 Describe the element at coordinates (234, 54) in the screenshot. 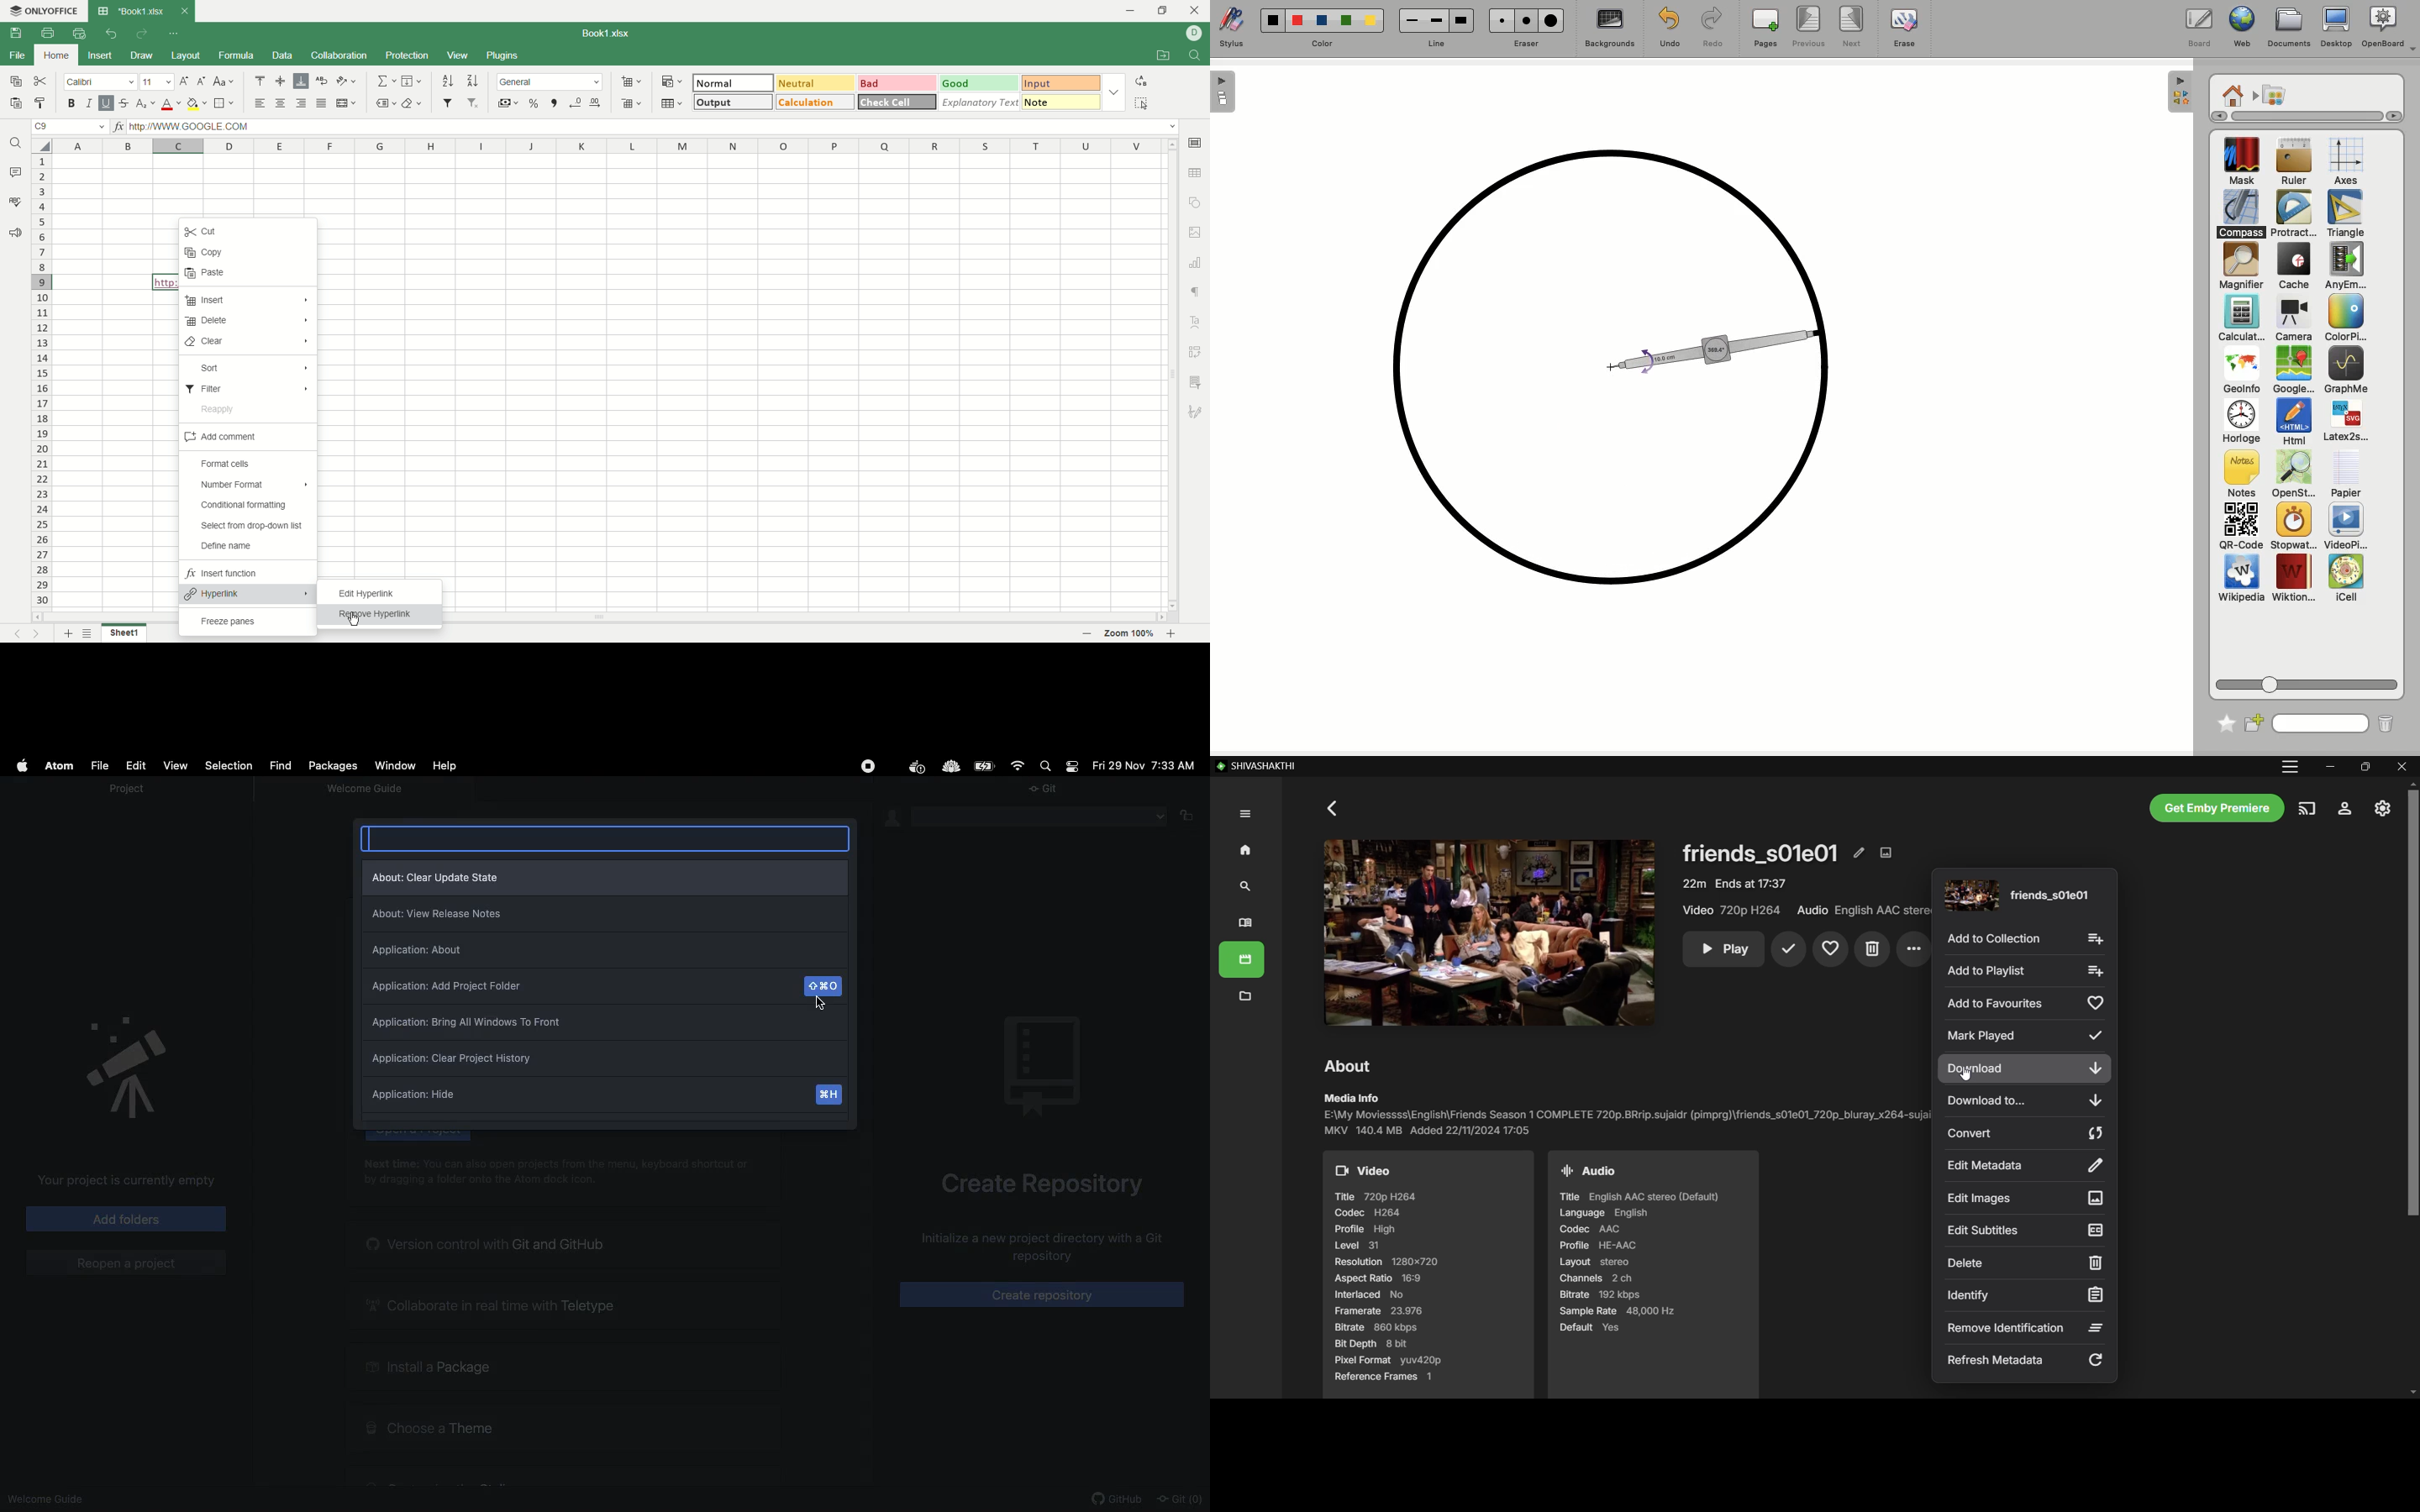

I see `formula` at that location.